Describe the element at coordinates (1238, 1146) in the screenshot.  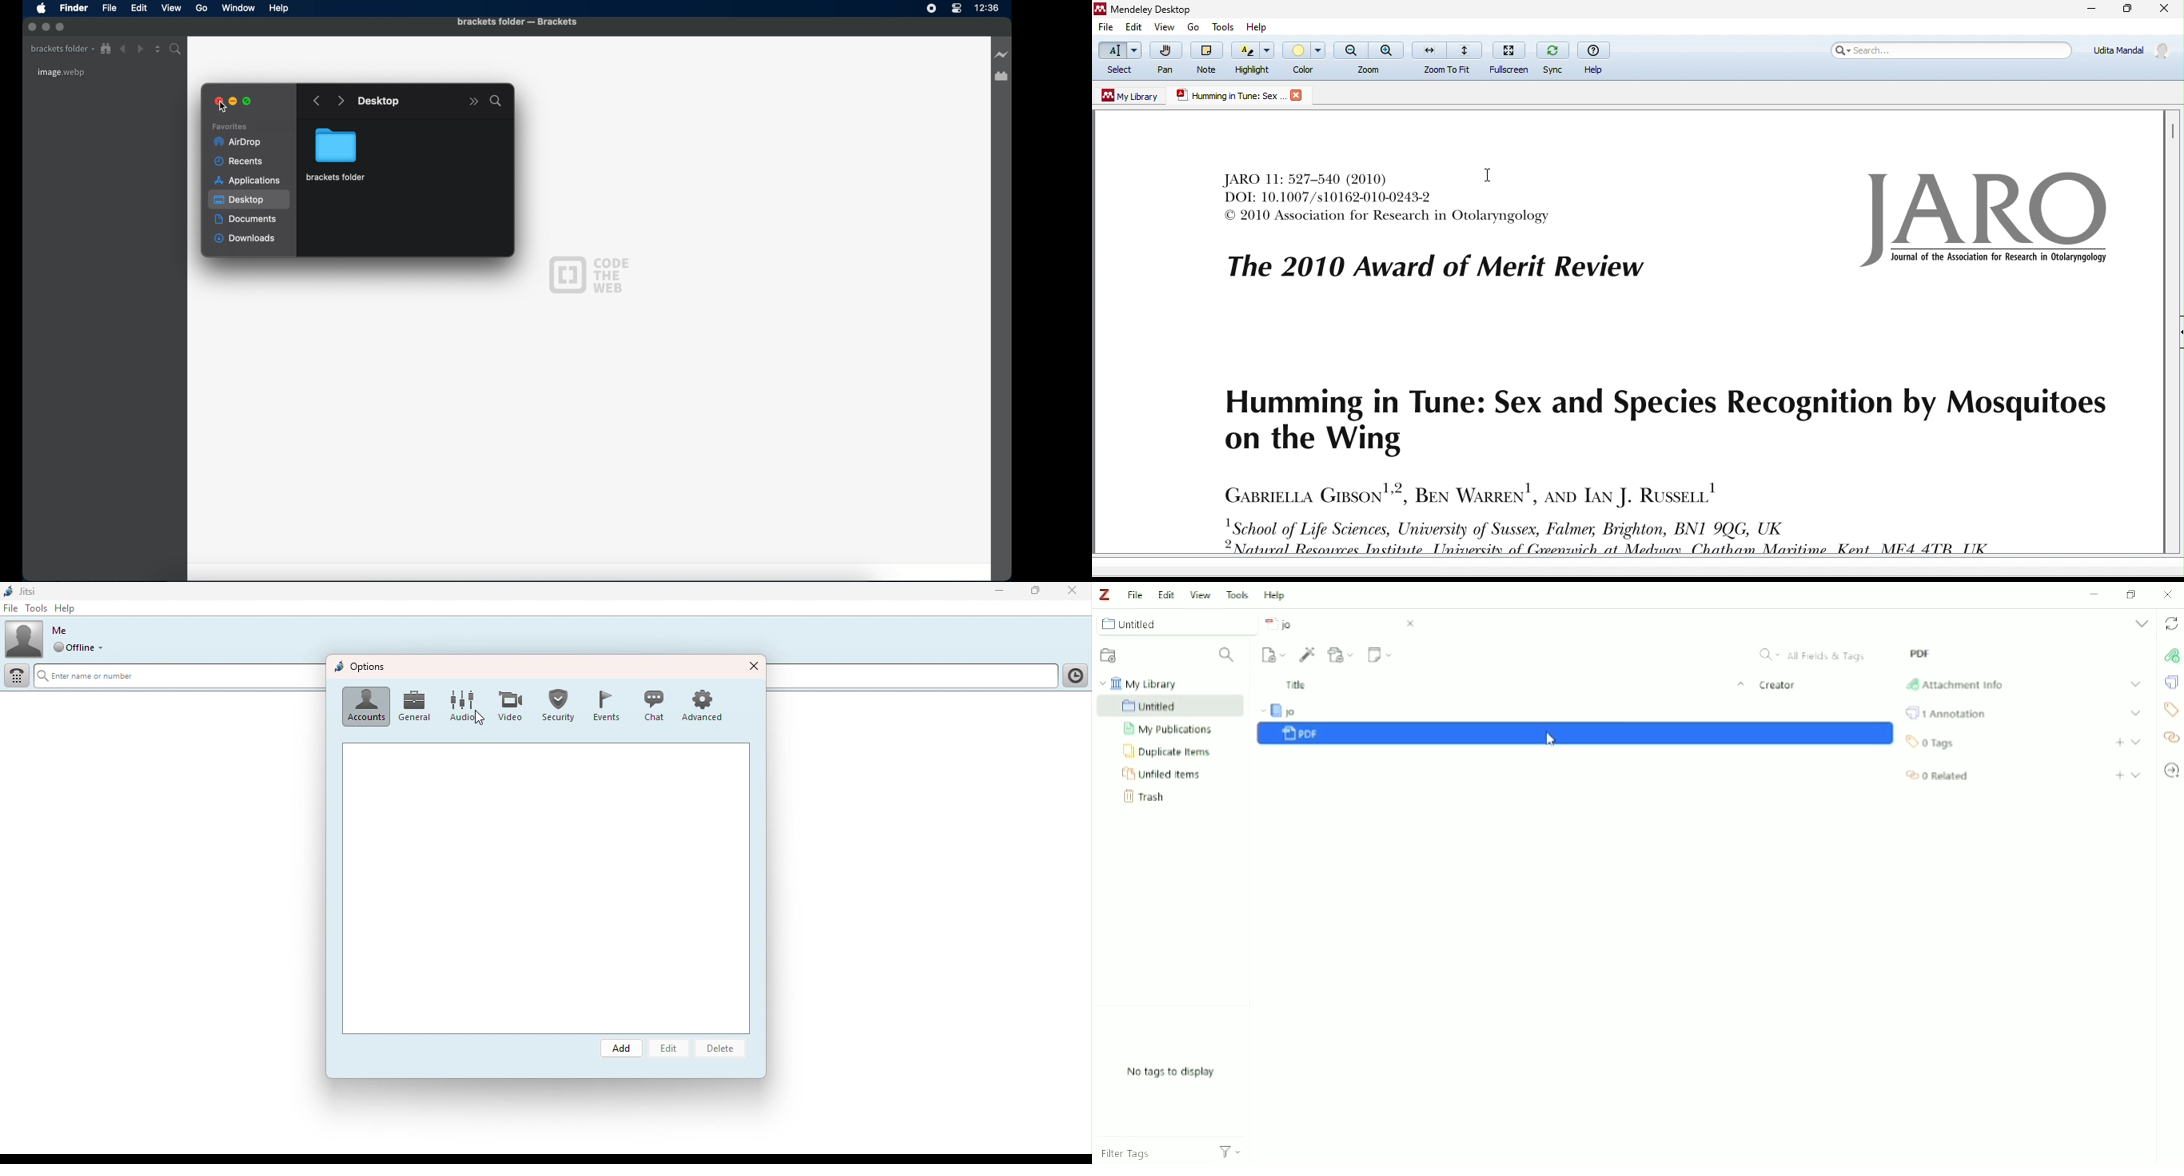
I see `Filters` at that location.